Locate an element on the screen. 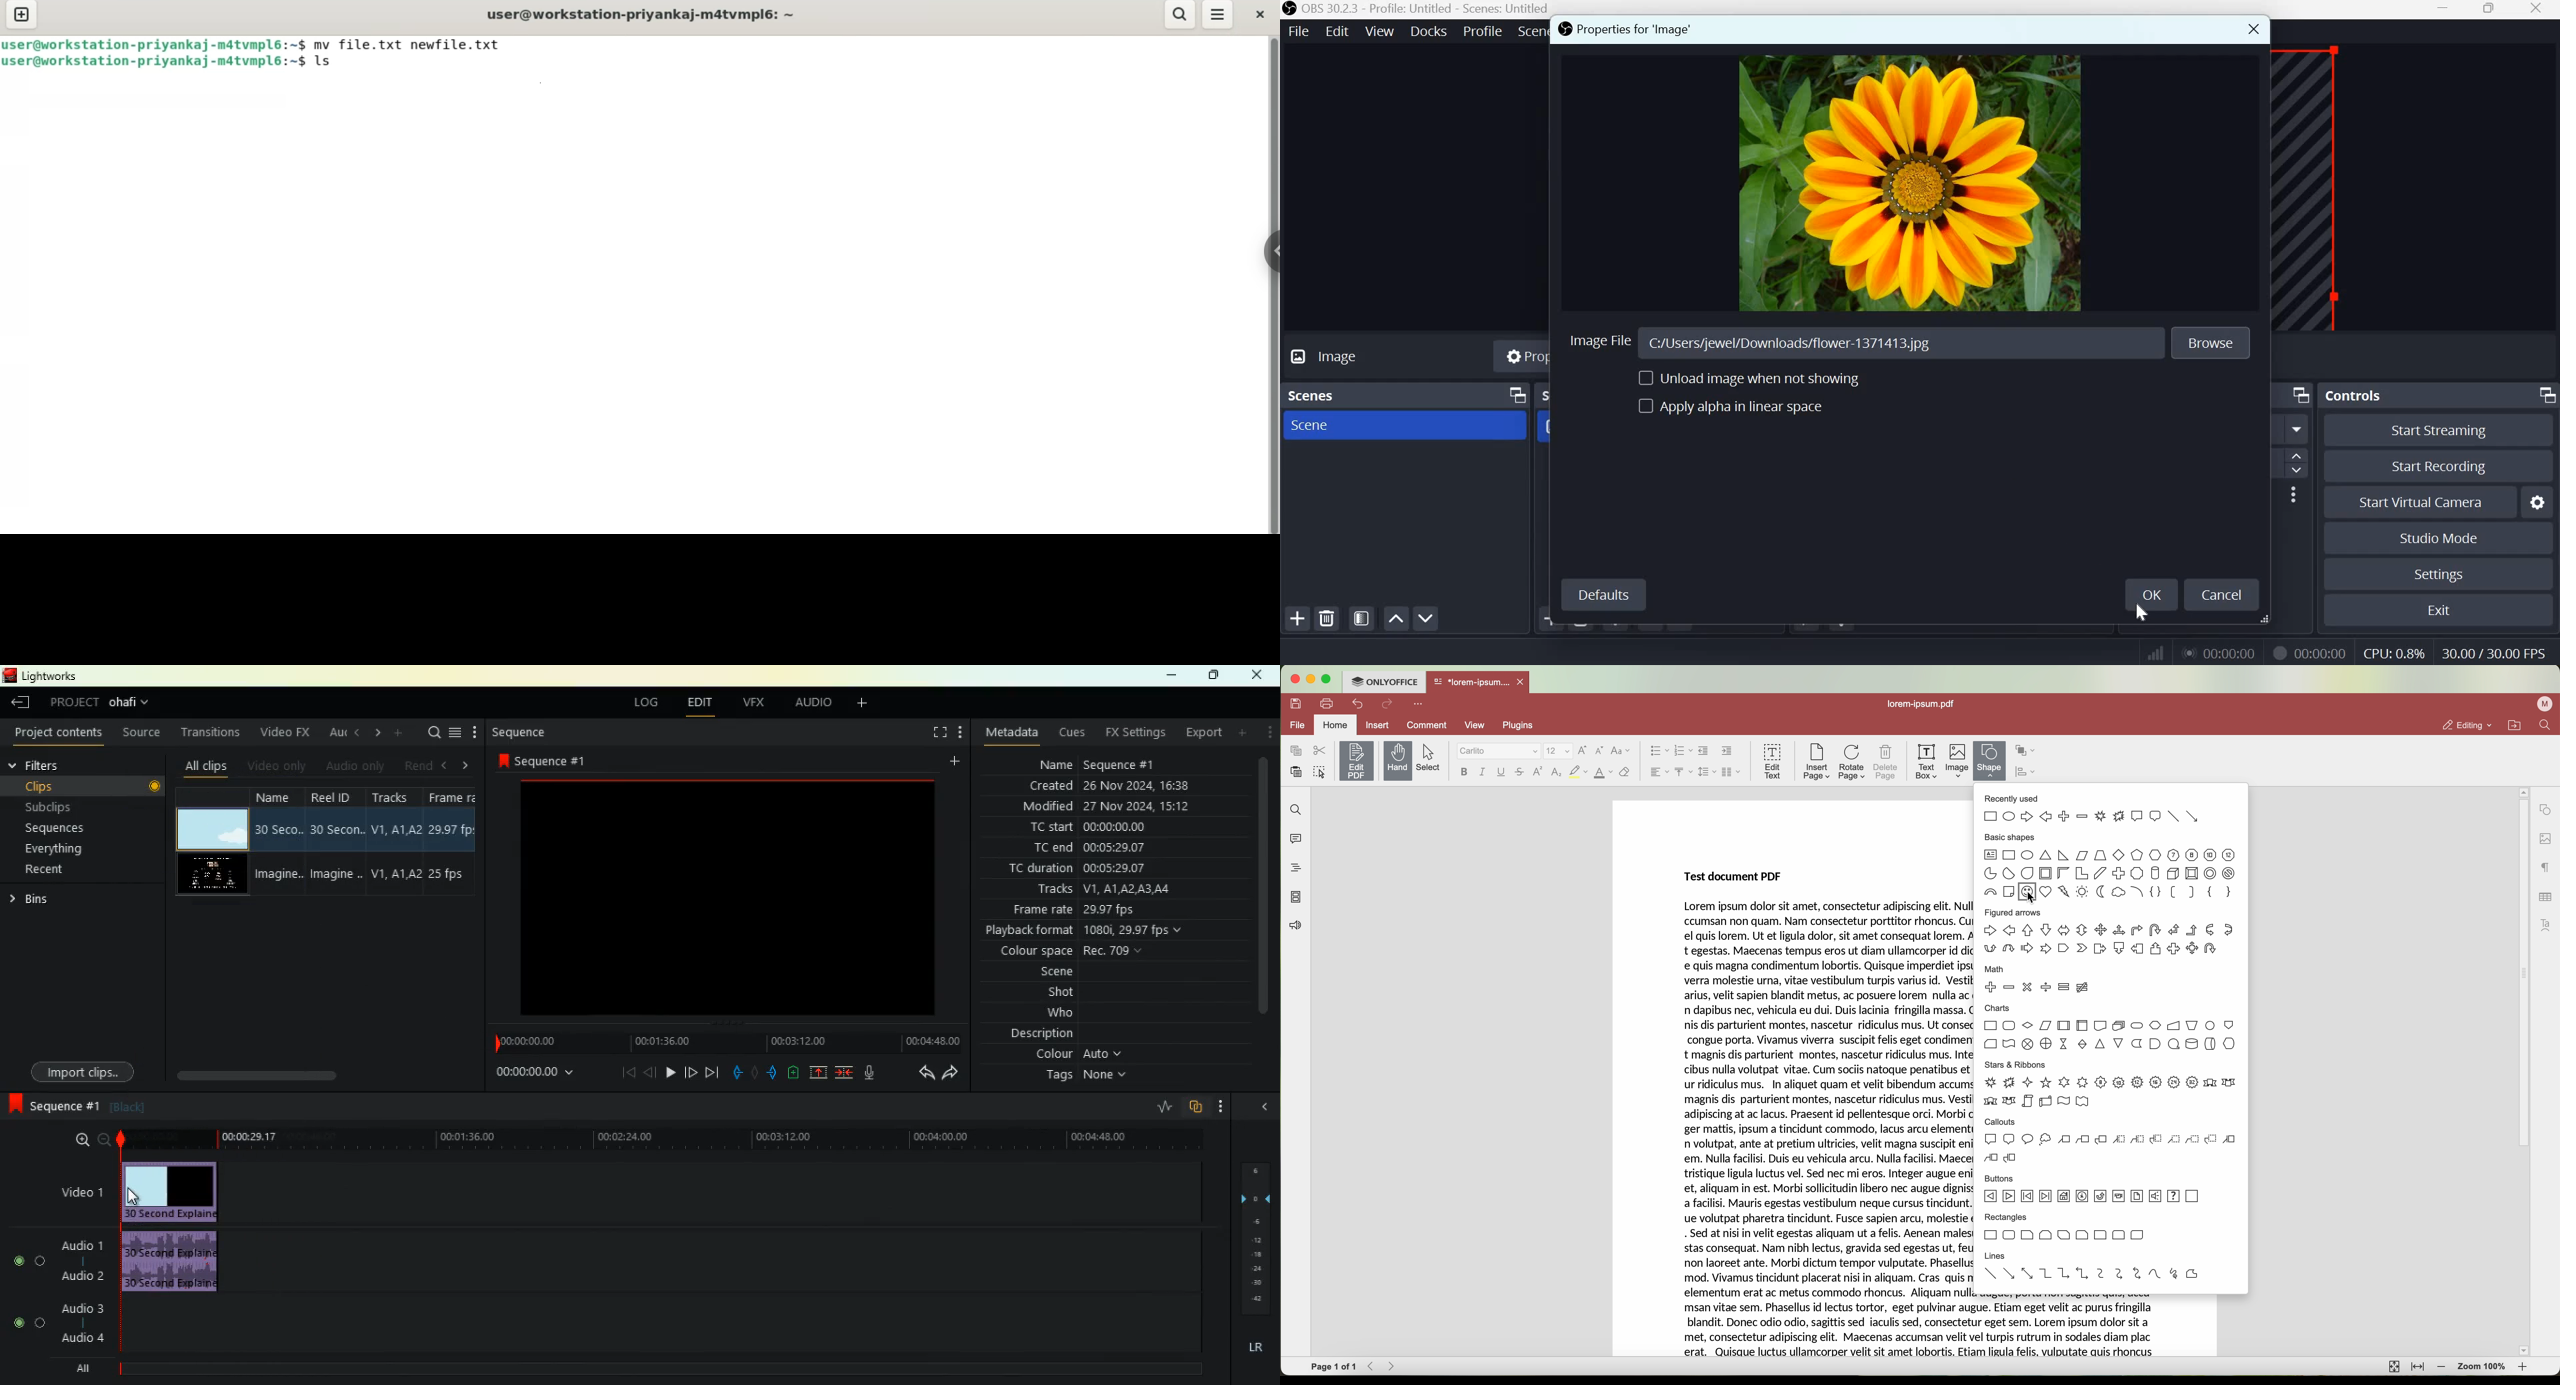 The image size is (2576, 1400). table settings is located at coordinates (2544, 896).